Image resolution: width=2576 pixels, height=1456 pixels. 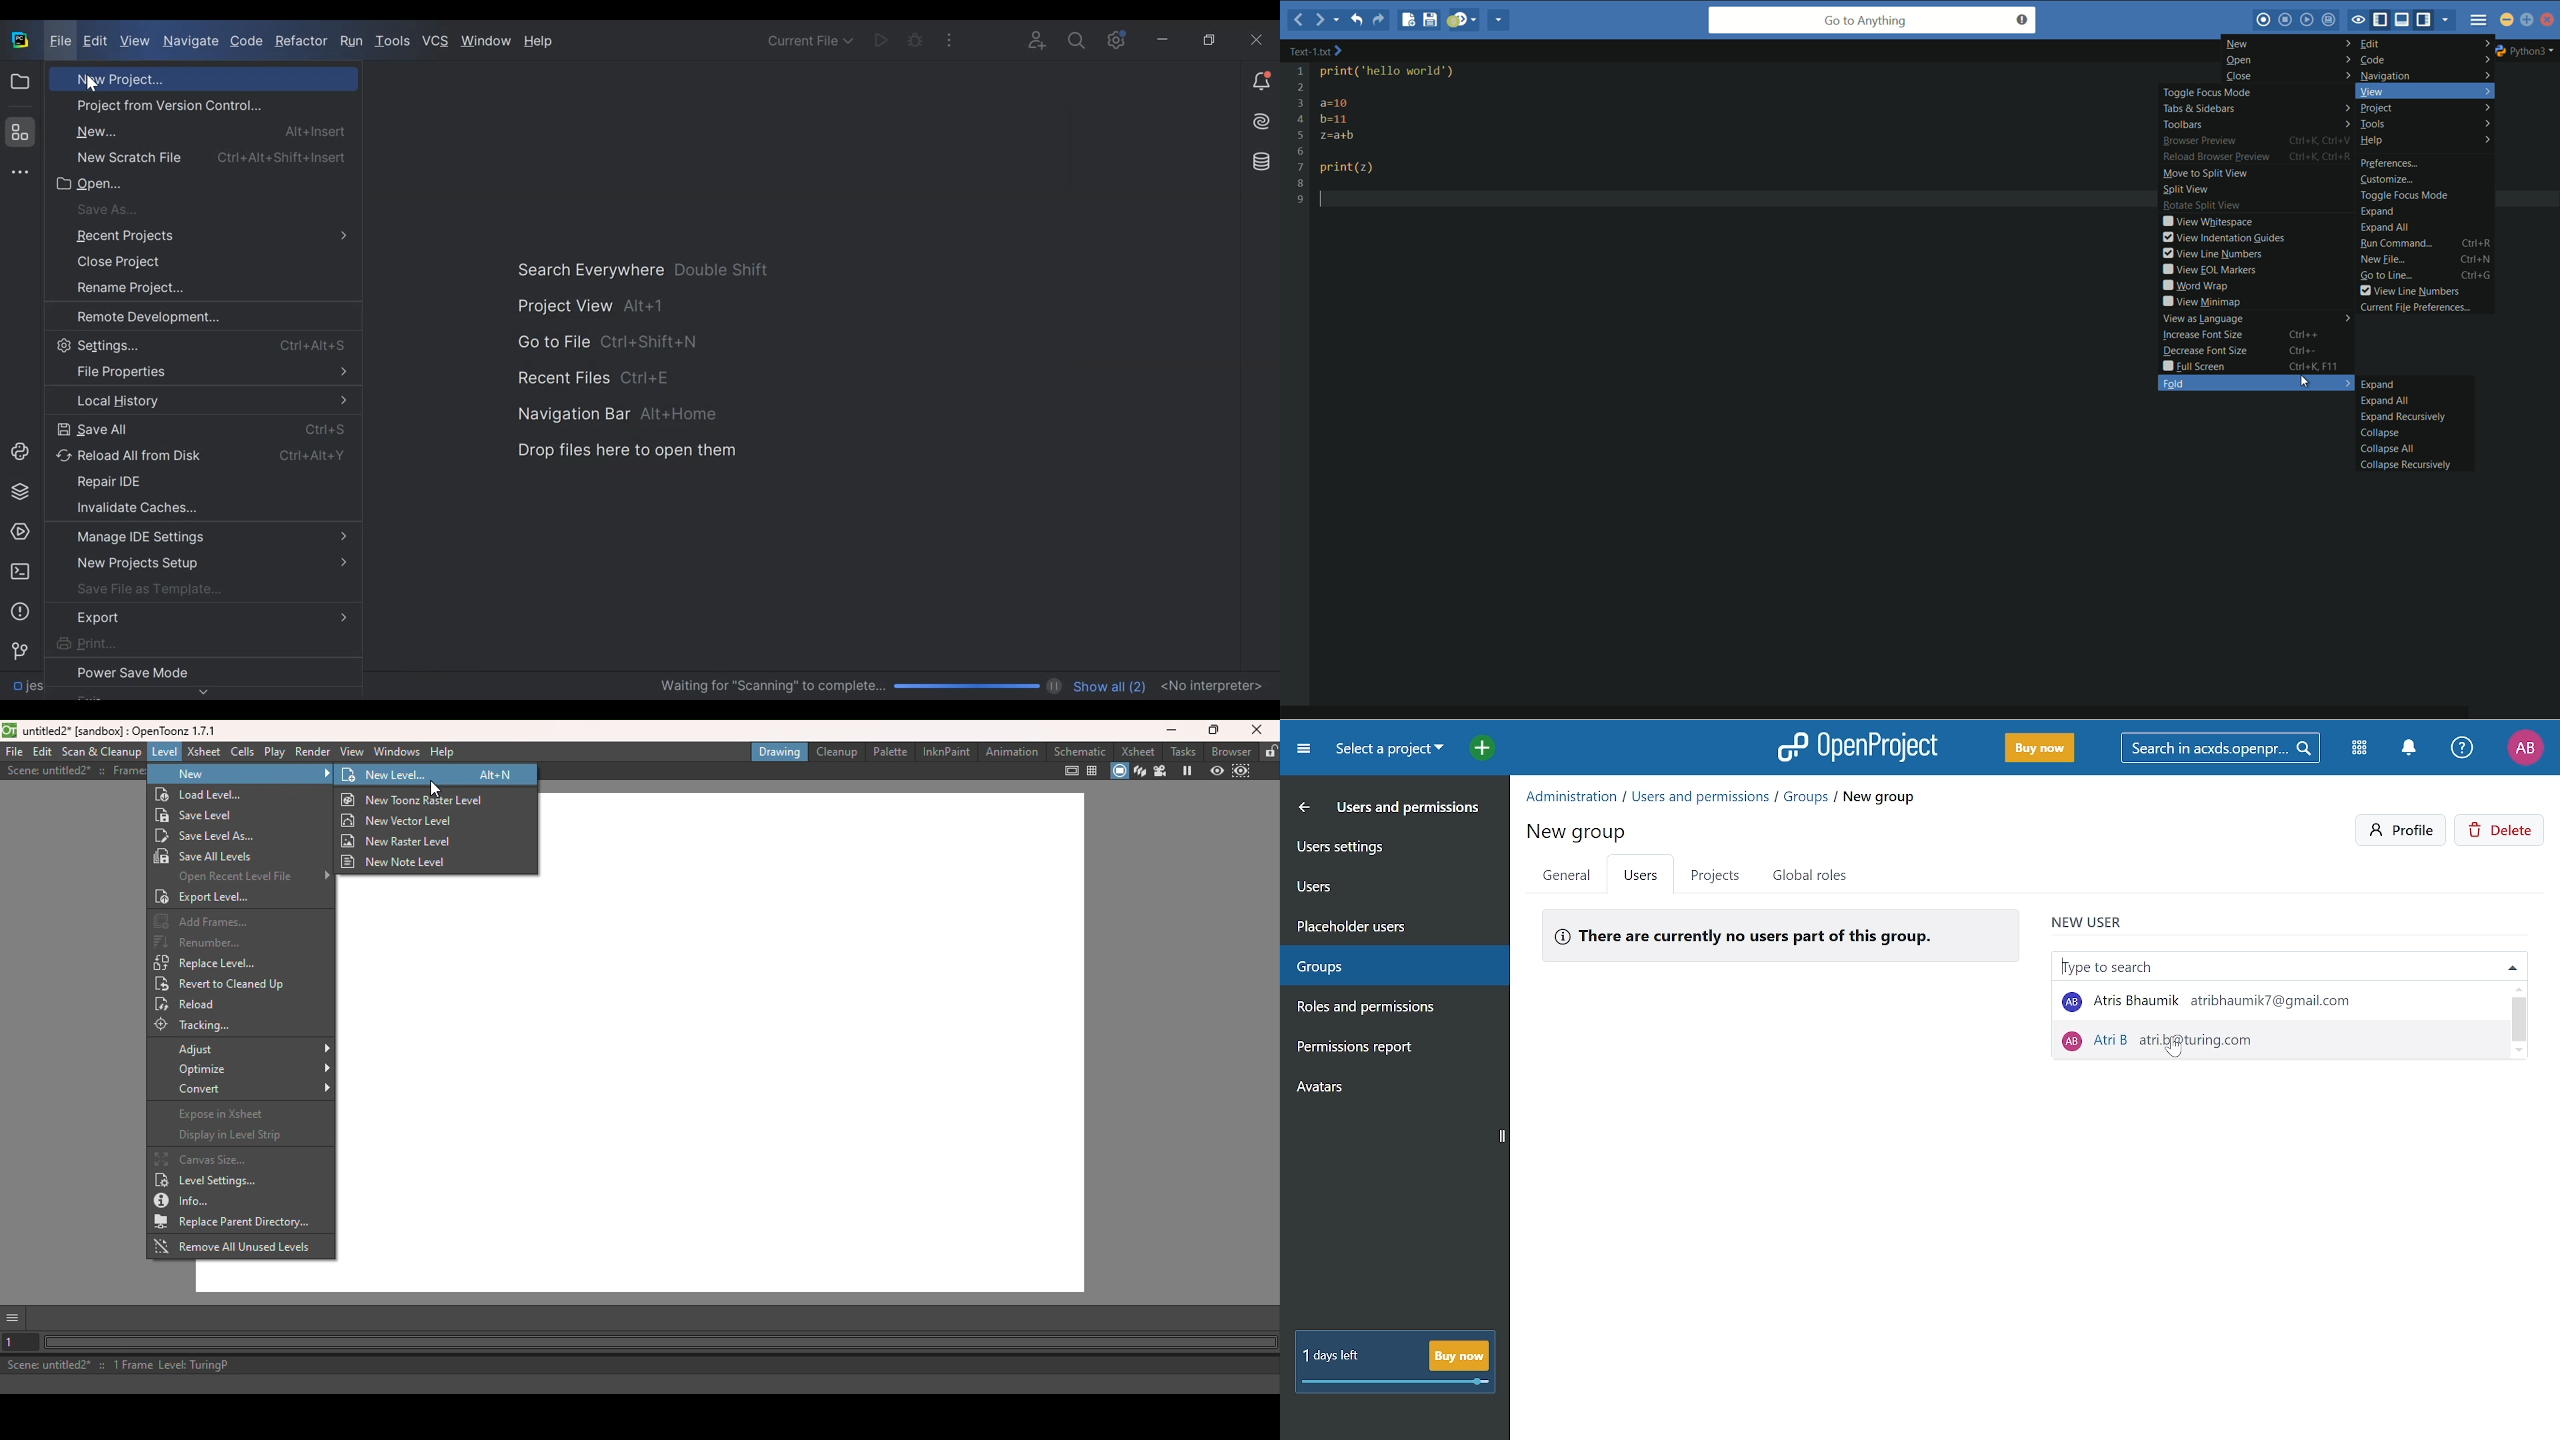 I want to click on Level, so click(x=163, y=752).